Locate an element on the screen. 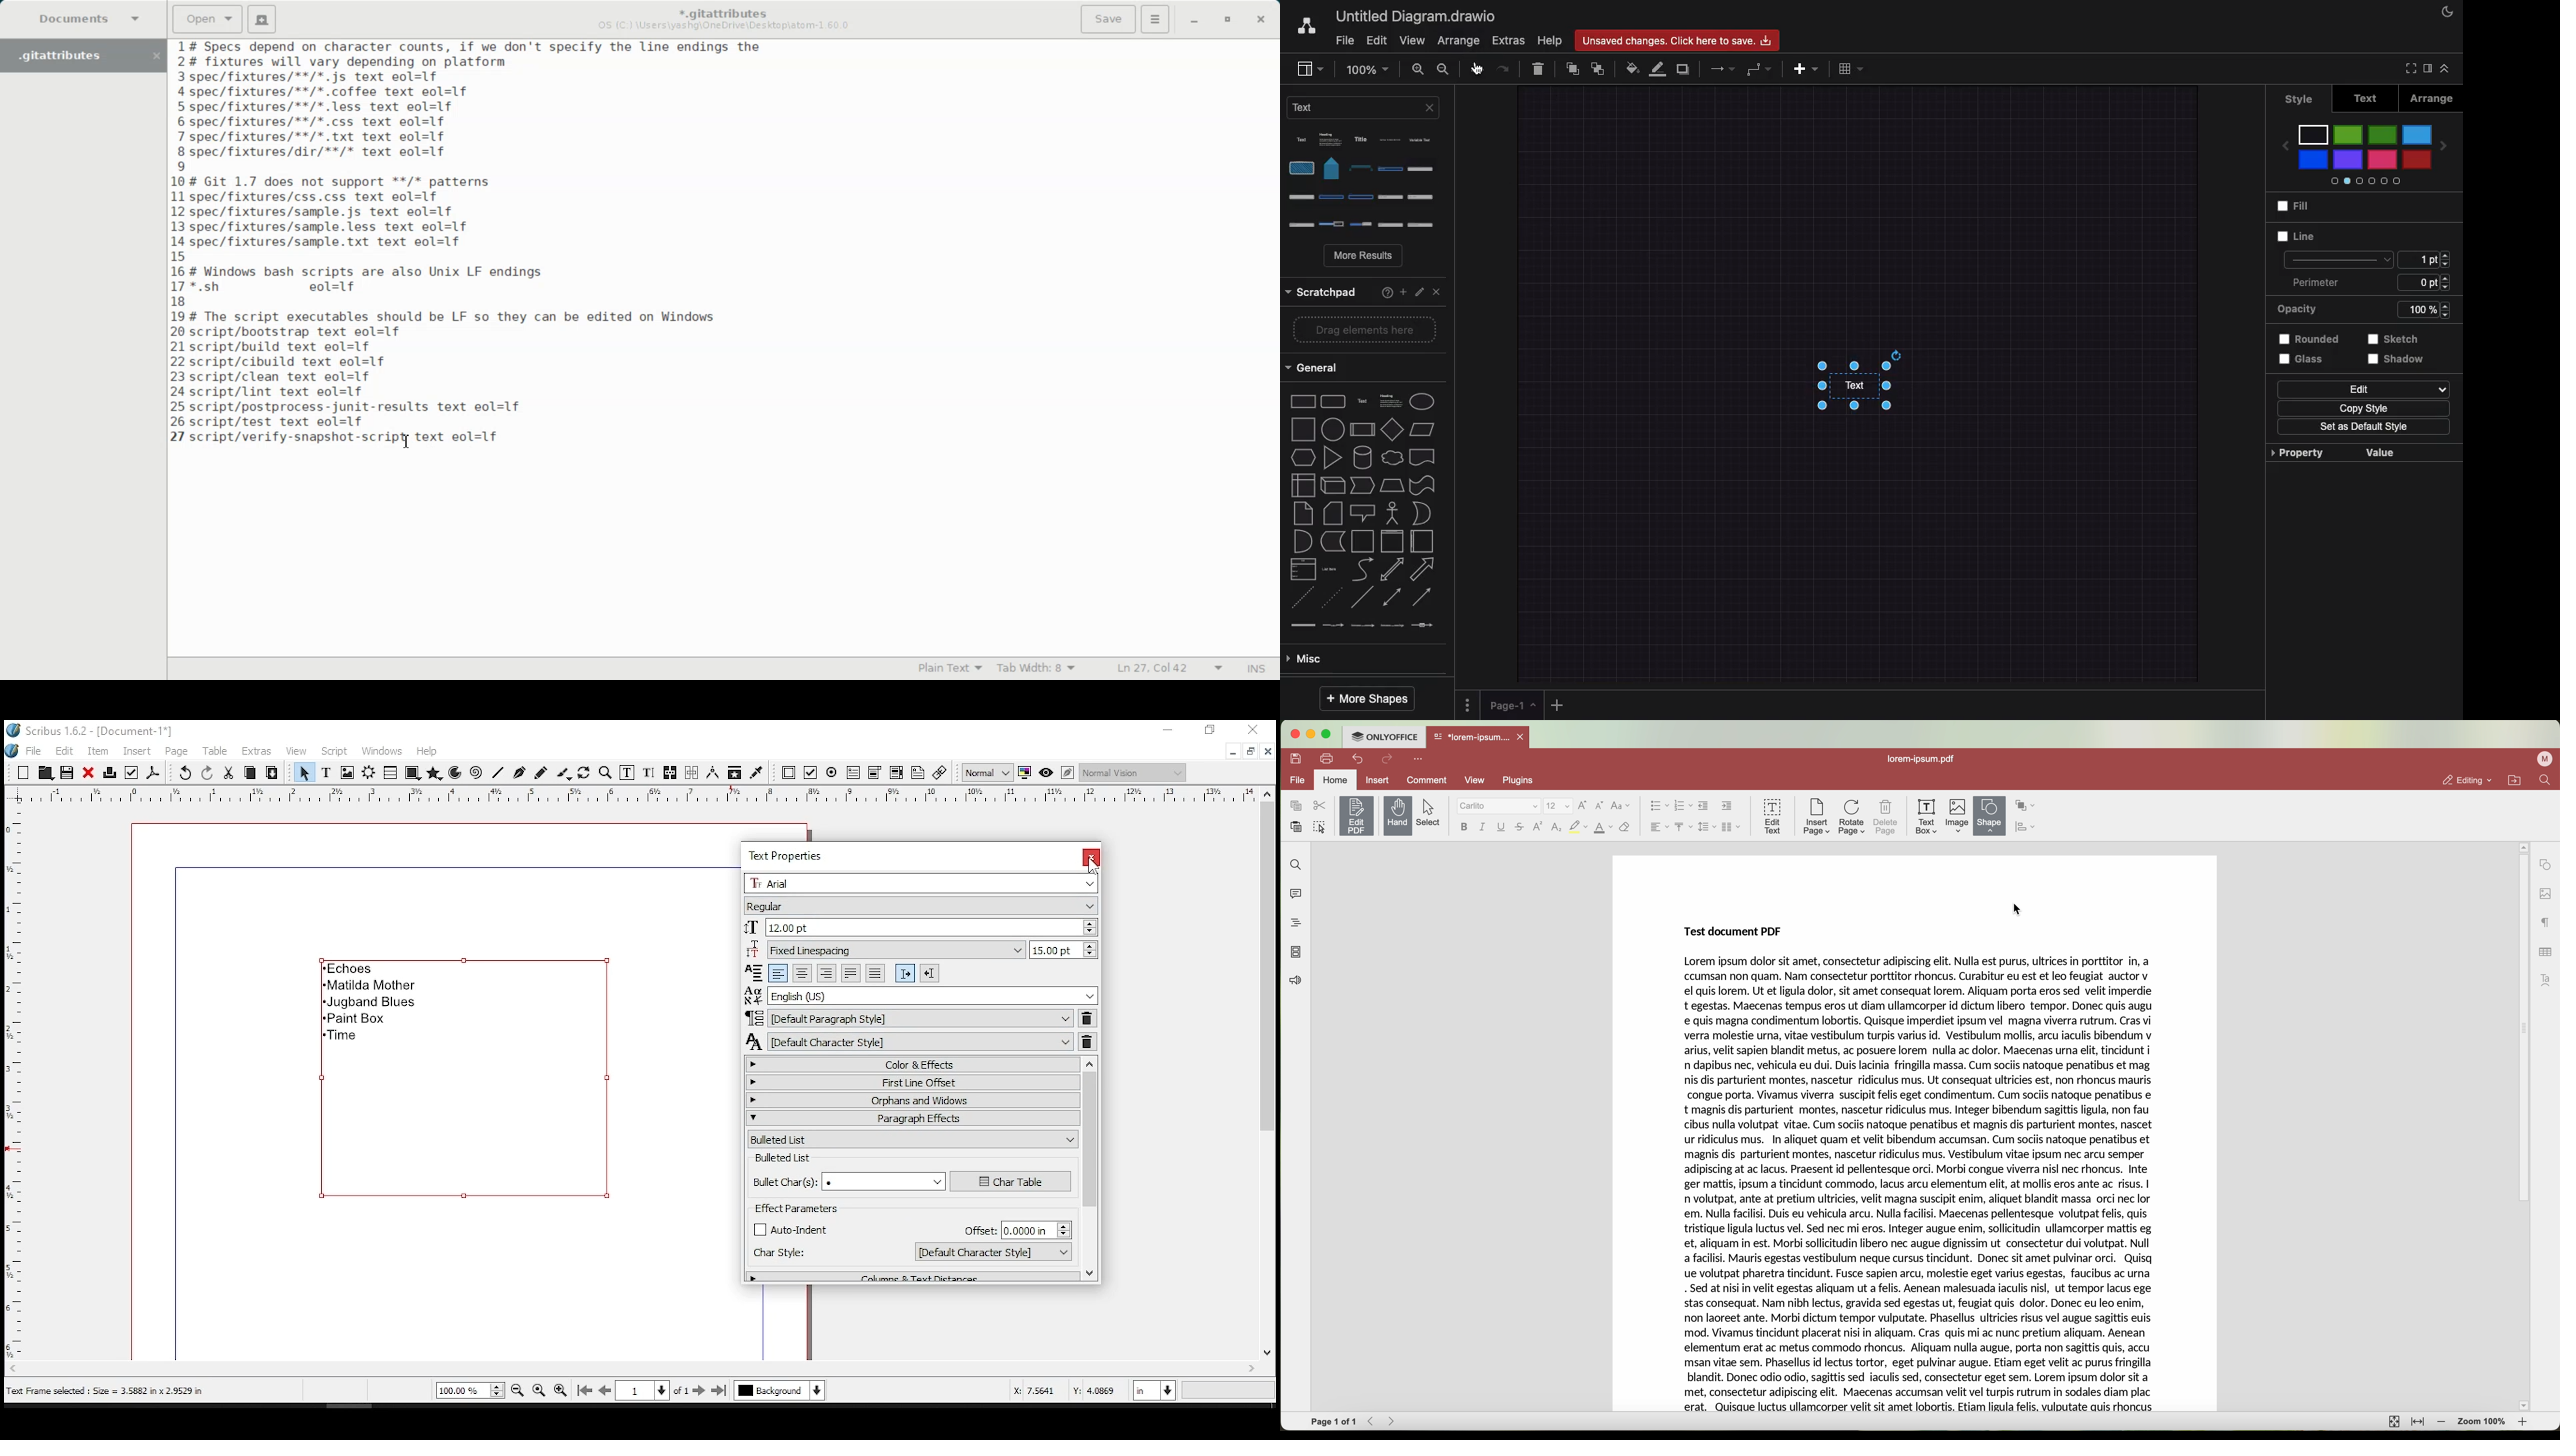 The image size is (2576, 1456). ONLYOFFICE is located at coordinates (1385, 737).